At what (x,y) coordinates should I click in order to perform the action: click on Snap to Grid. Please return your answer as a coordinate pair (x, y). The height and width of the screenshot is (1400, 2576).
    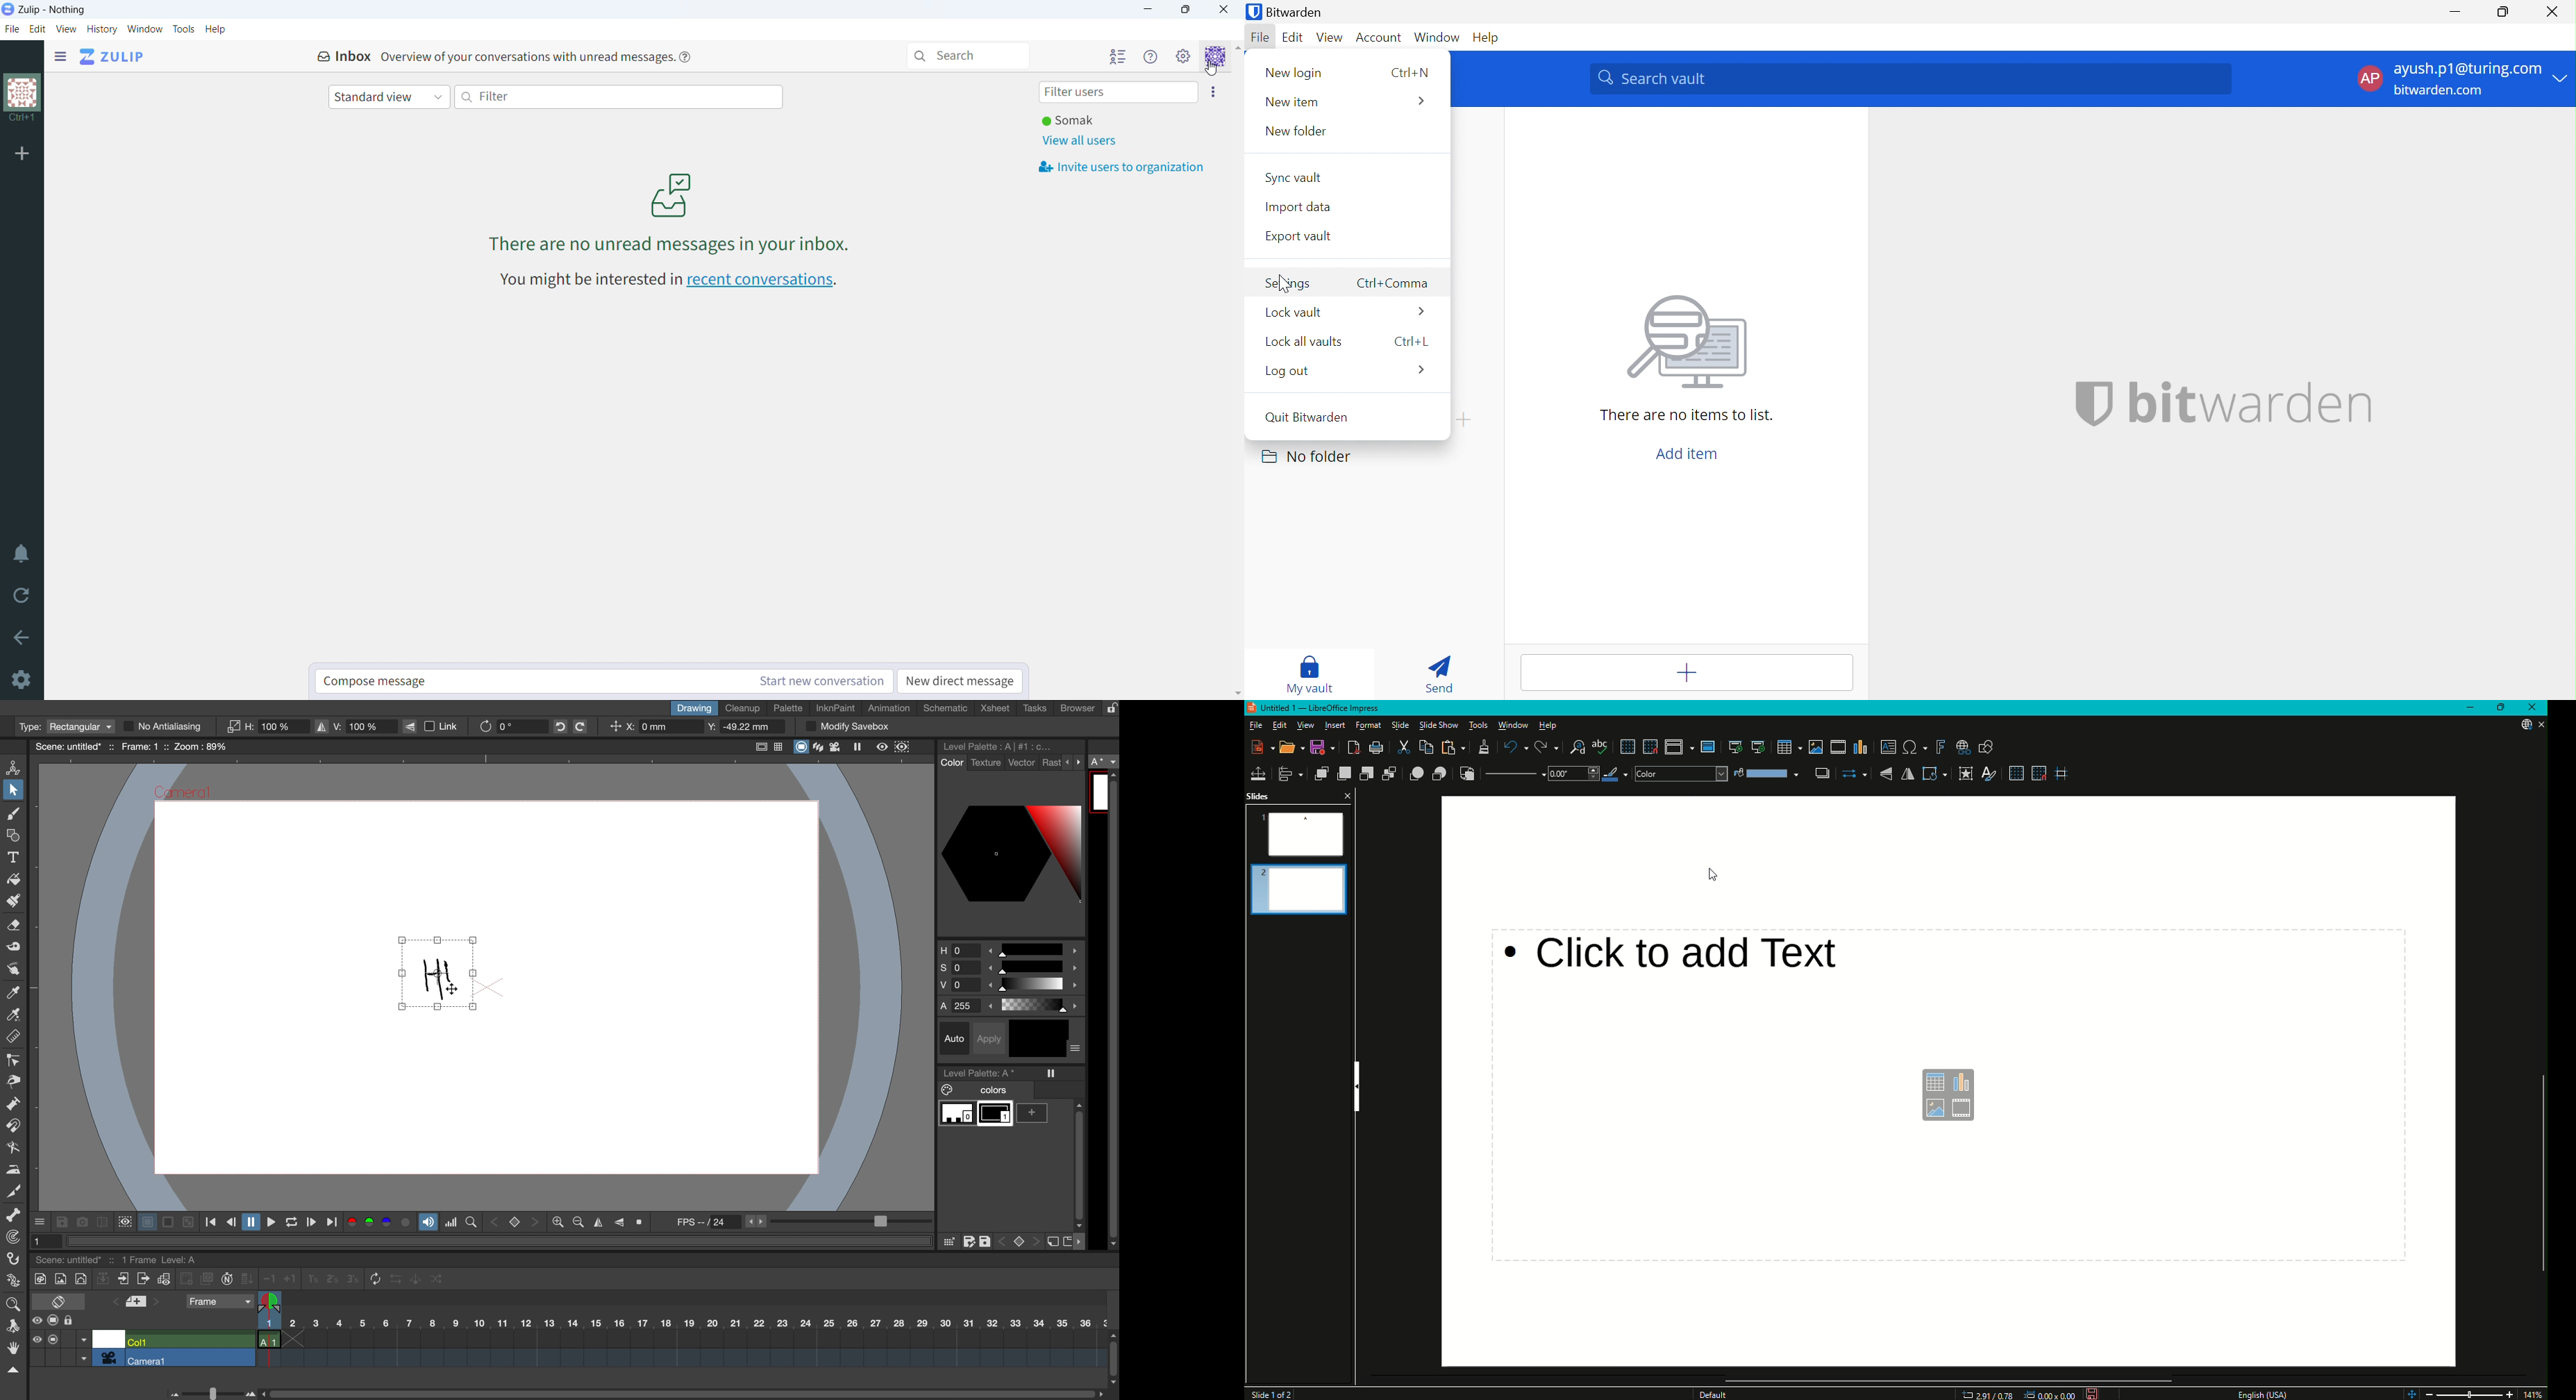
    Looking at the image, I should click on (1648, 745).